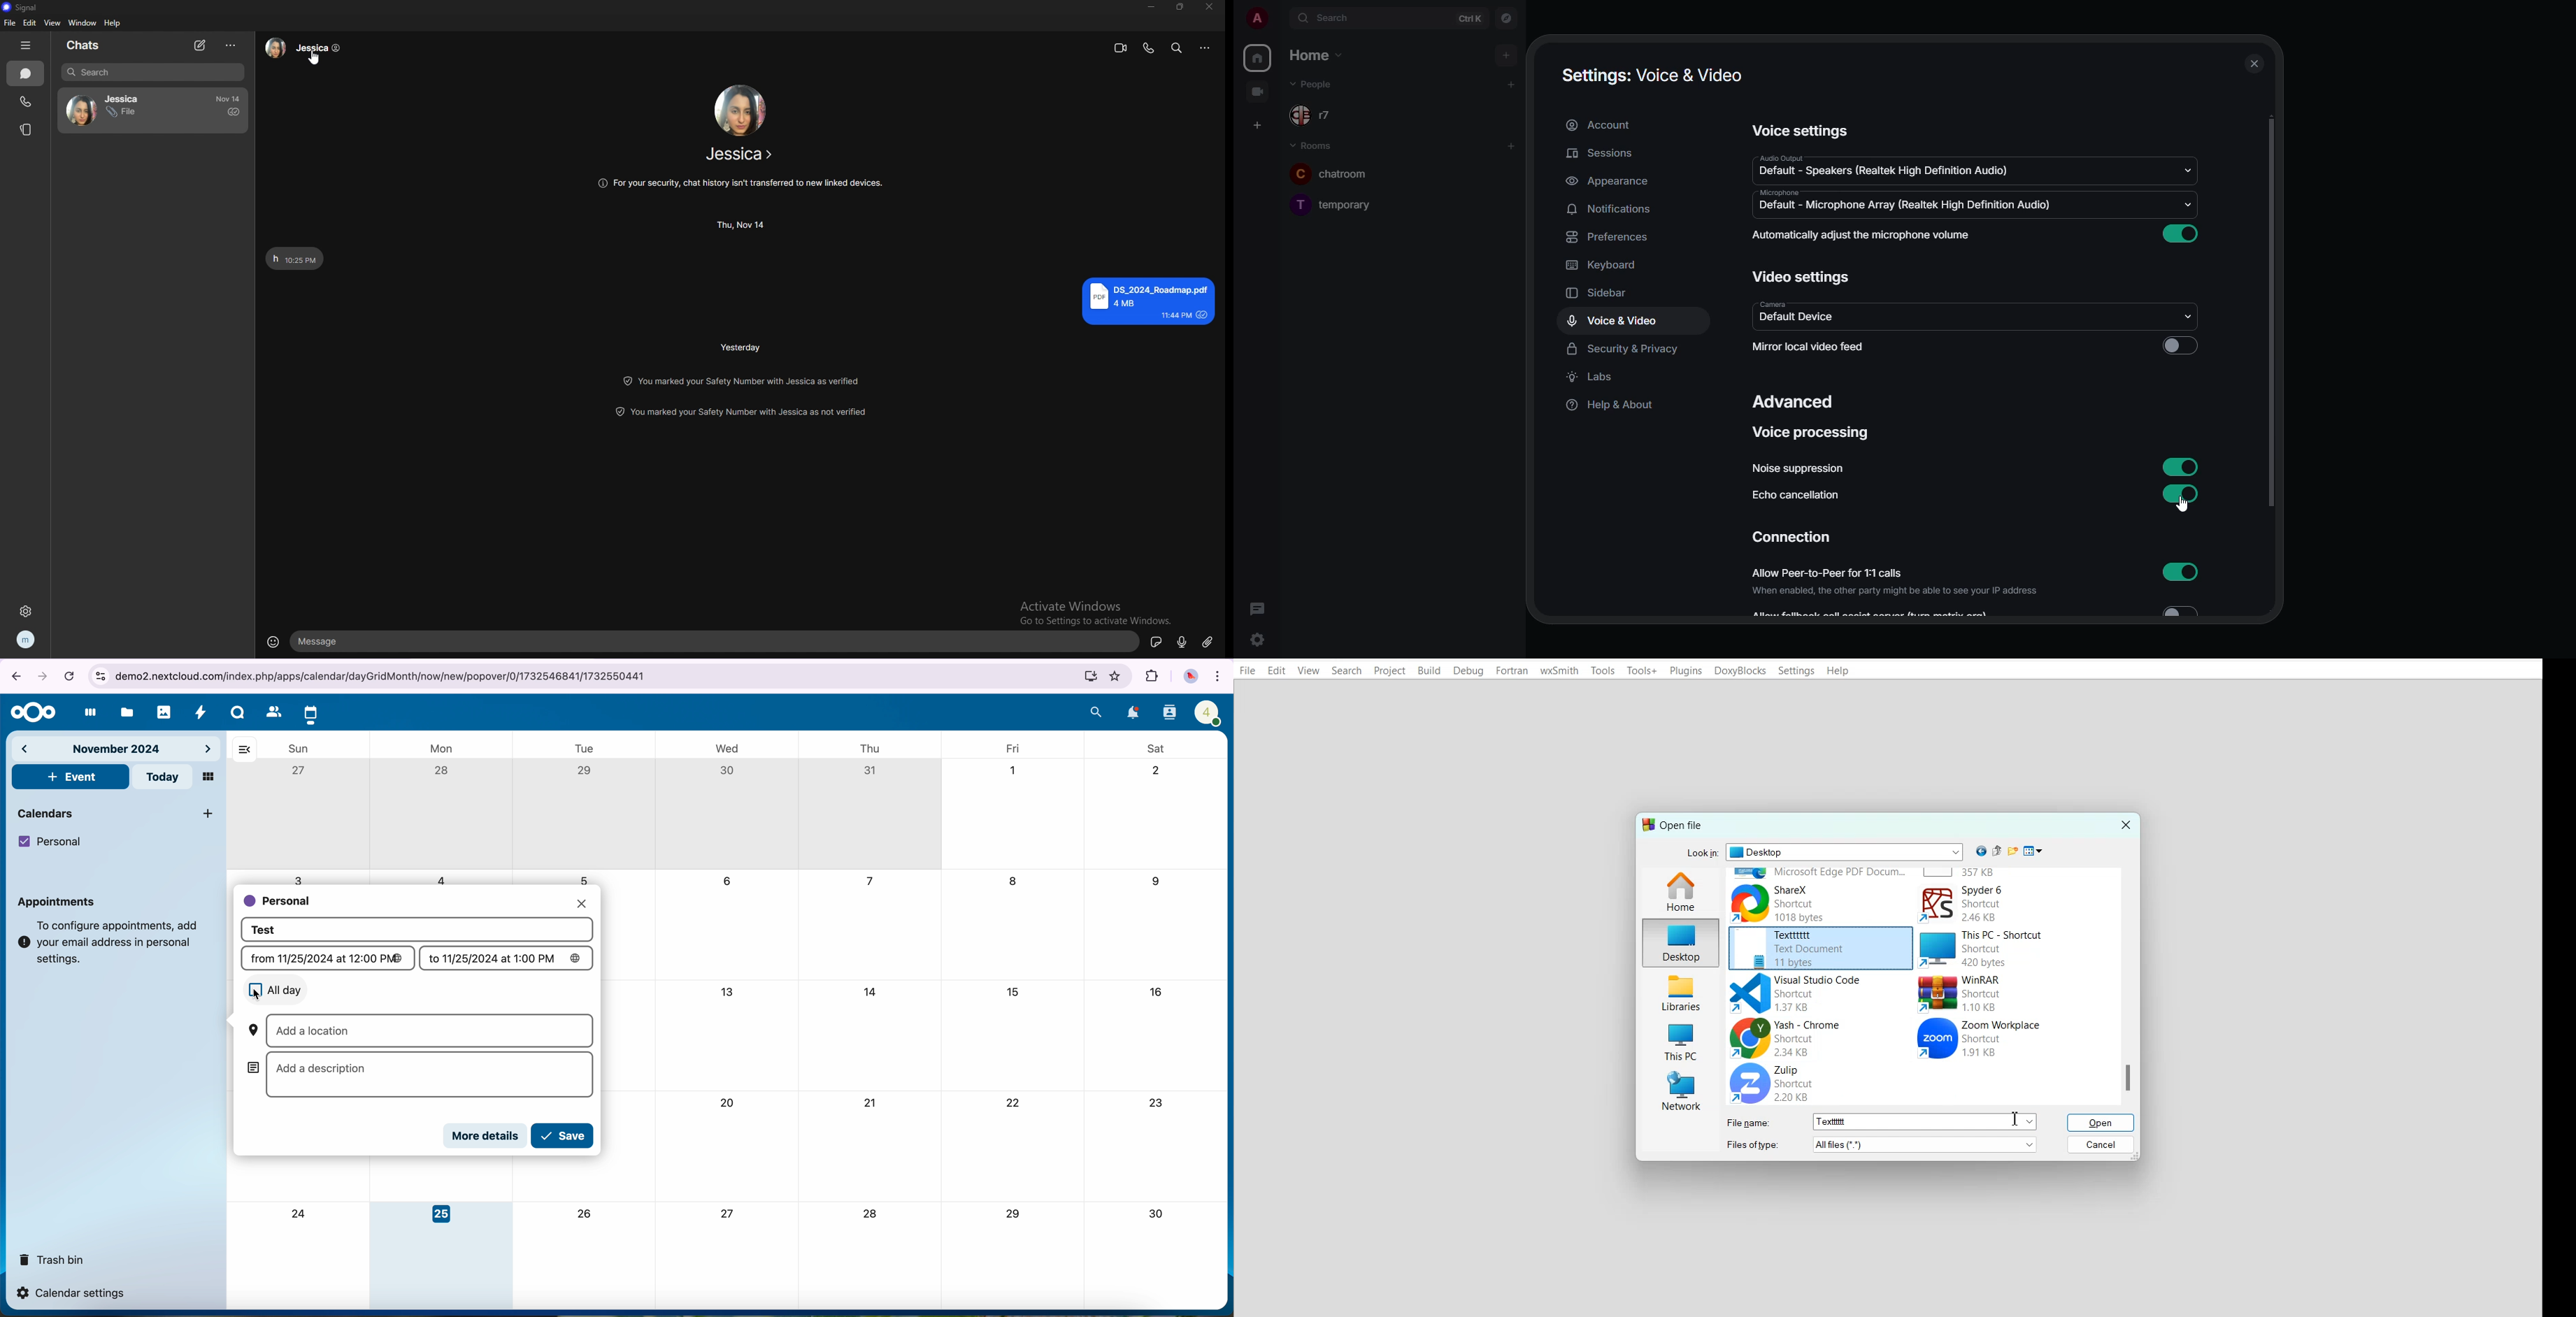 The width and height of the screenshot is (2576, 1344). Describe the element at coordinates (1313, 54) in the screenshot. I see `home` at that location.